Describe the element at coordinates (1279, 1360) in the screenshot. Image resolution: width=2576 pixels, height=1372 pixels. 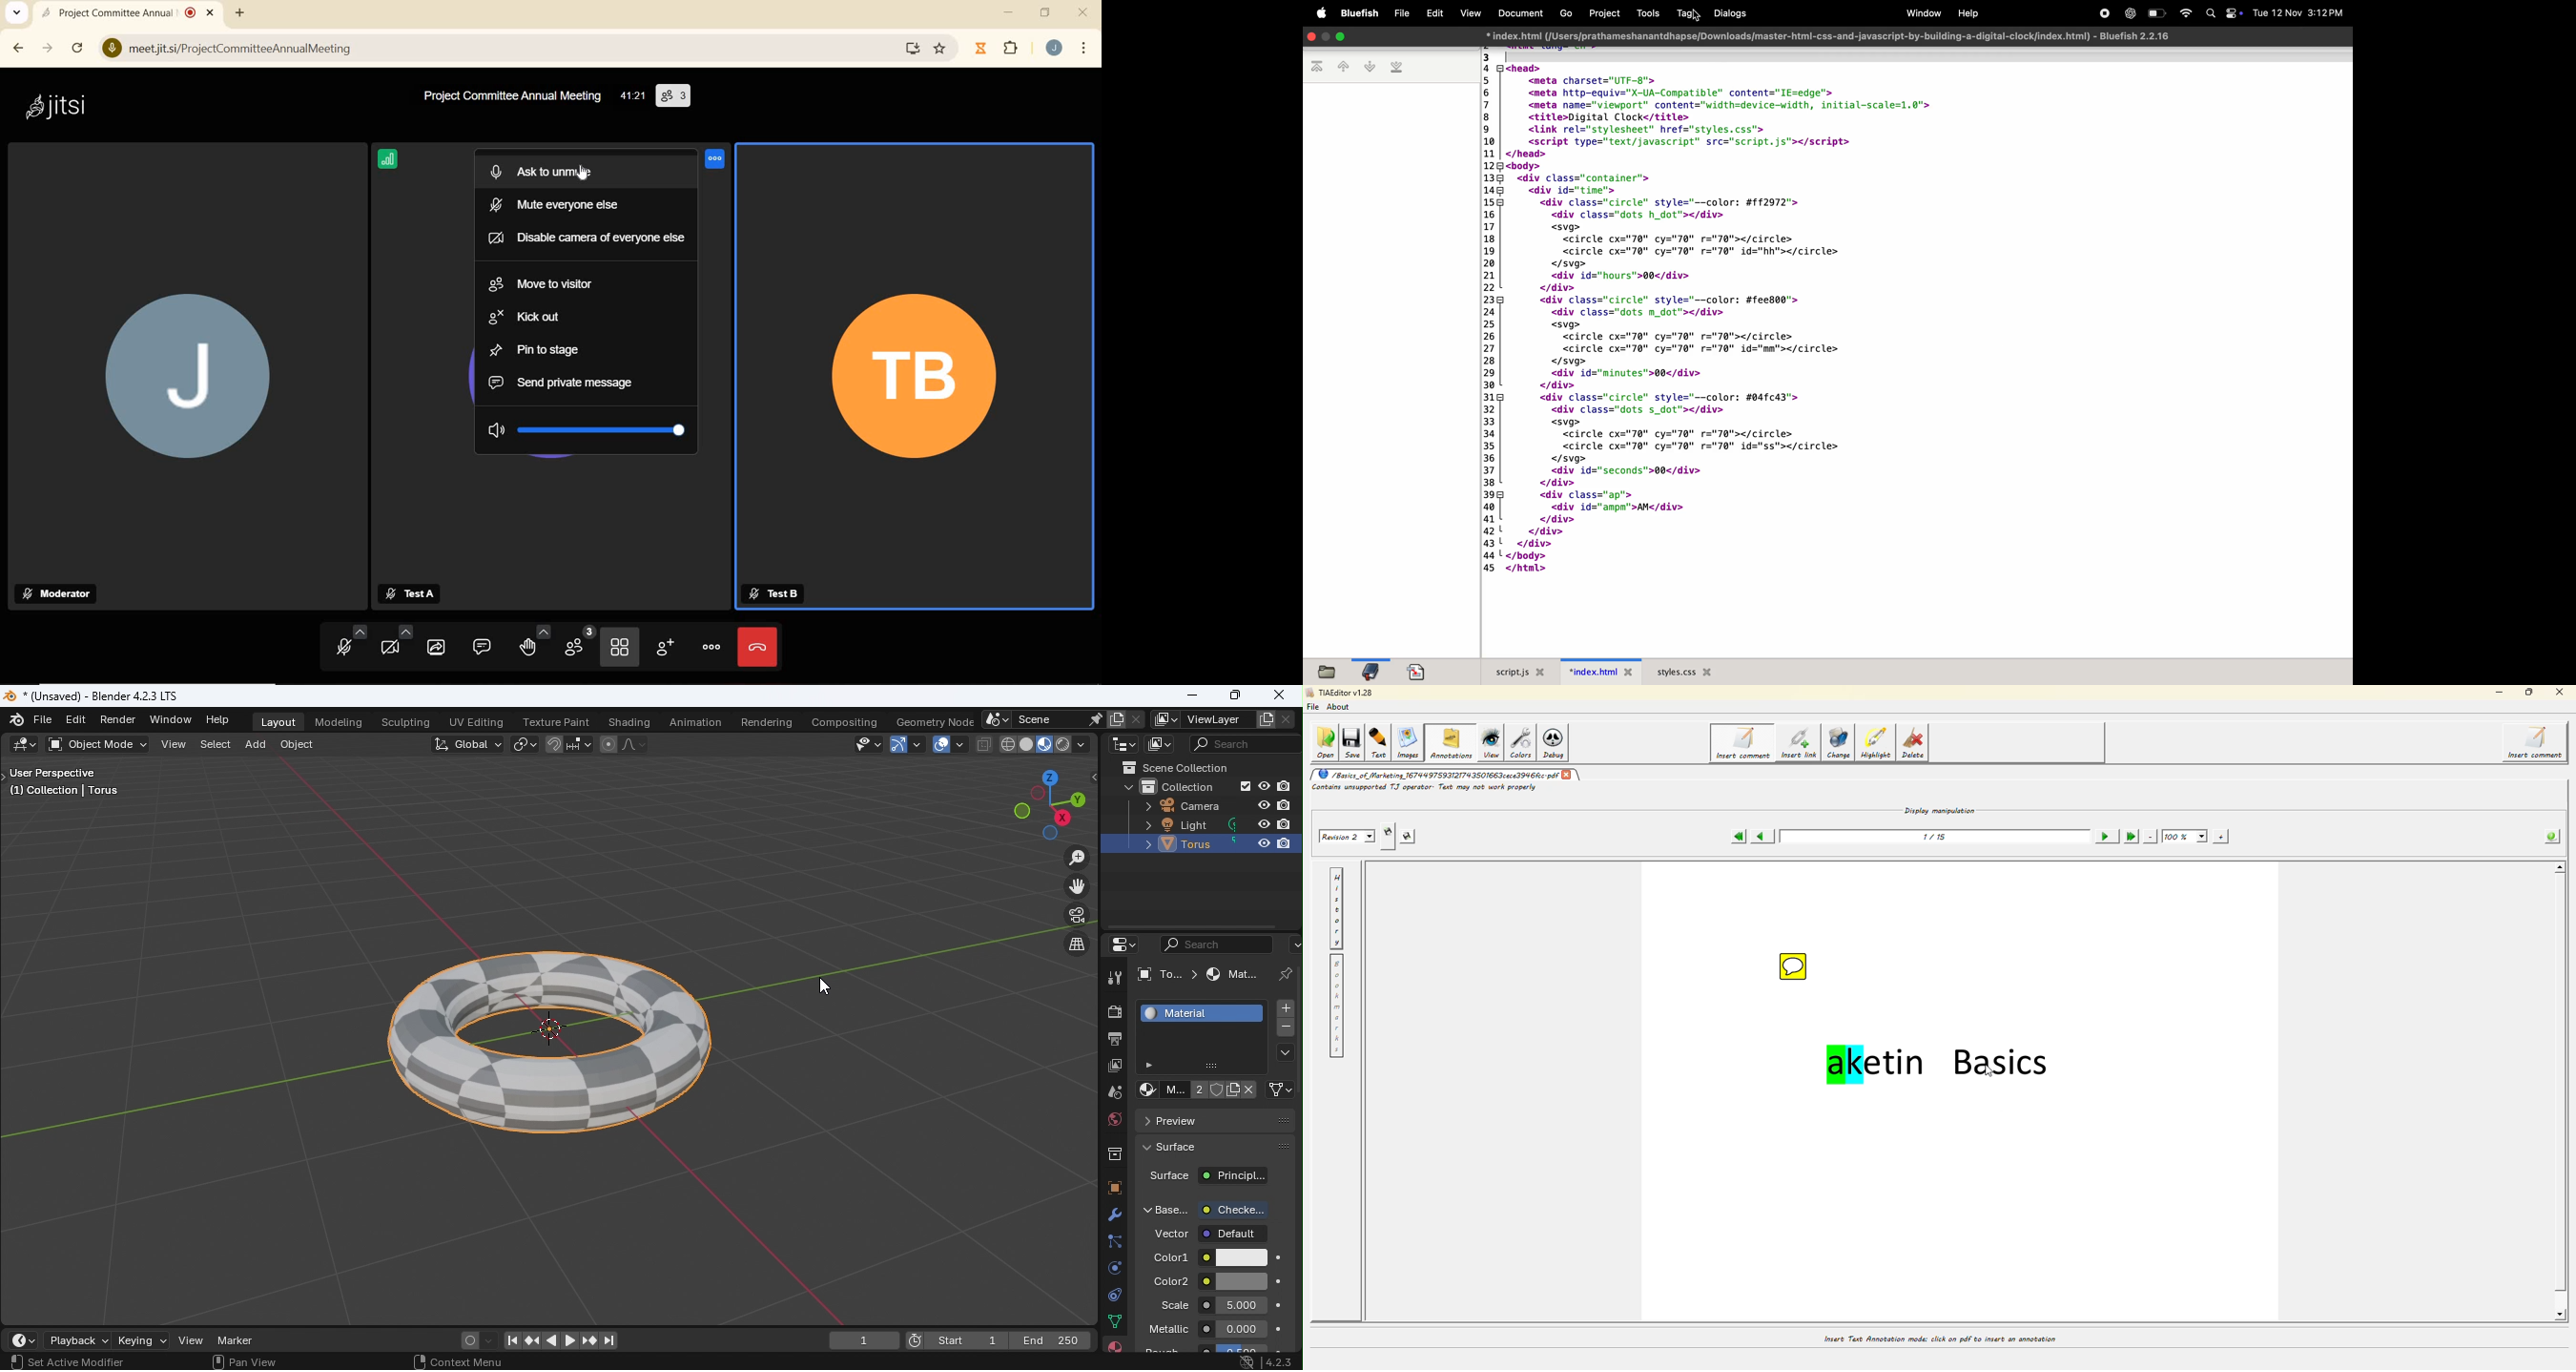
I see `Blender version` at that location.